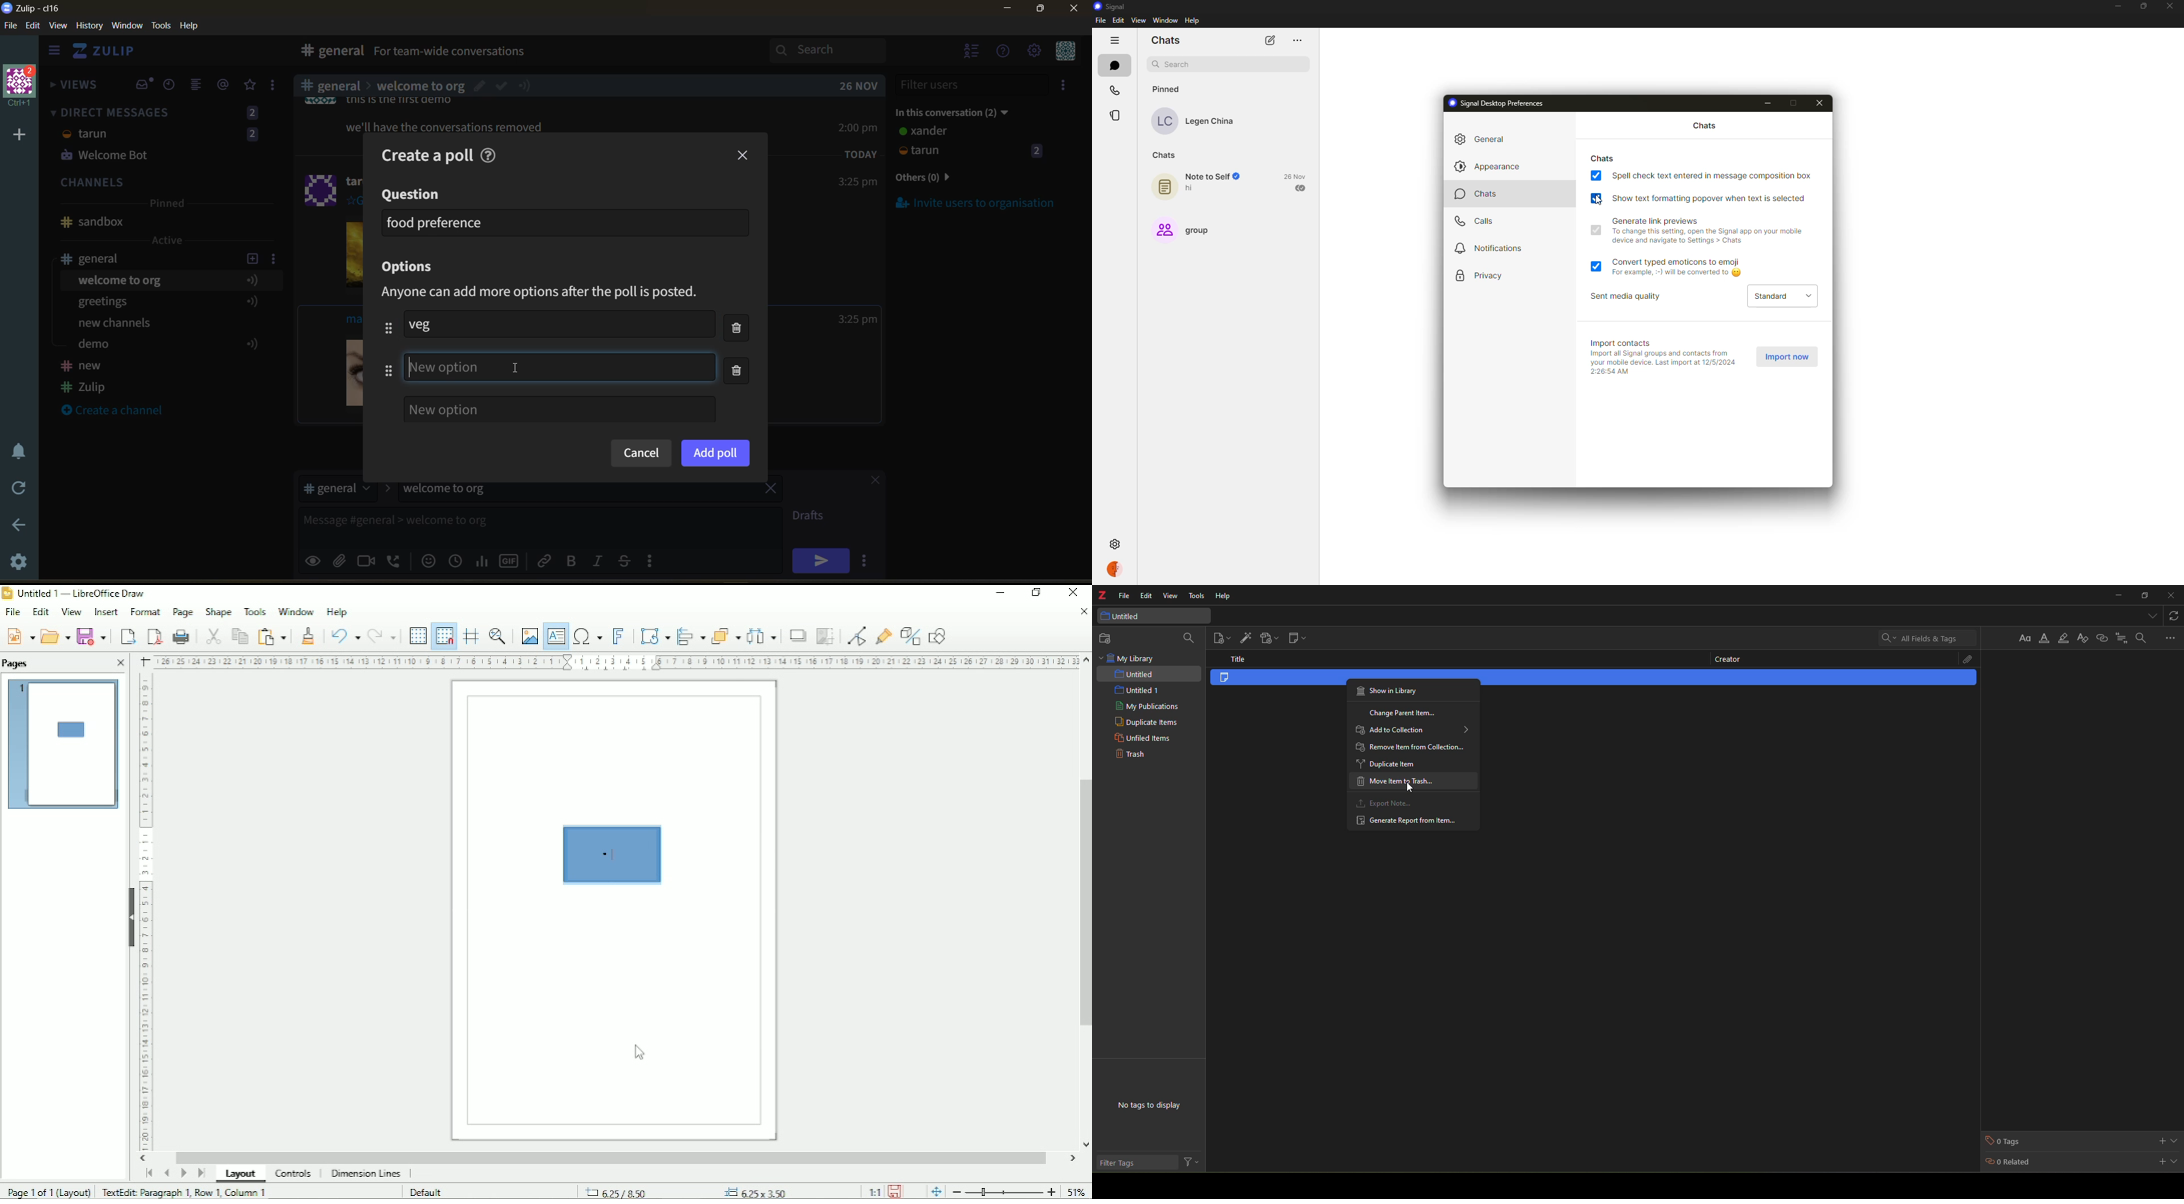 This screenshot has width=2184, height=1204. Describe the element at coordinates (395, 561) in the screenshot. I see `add voice call` at that location.